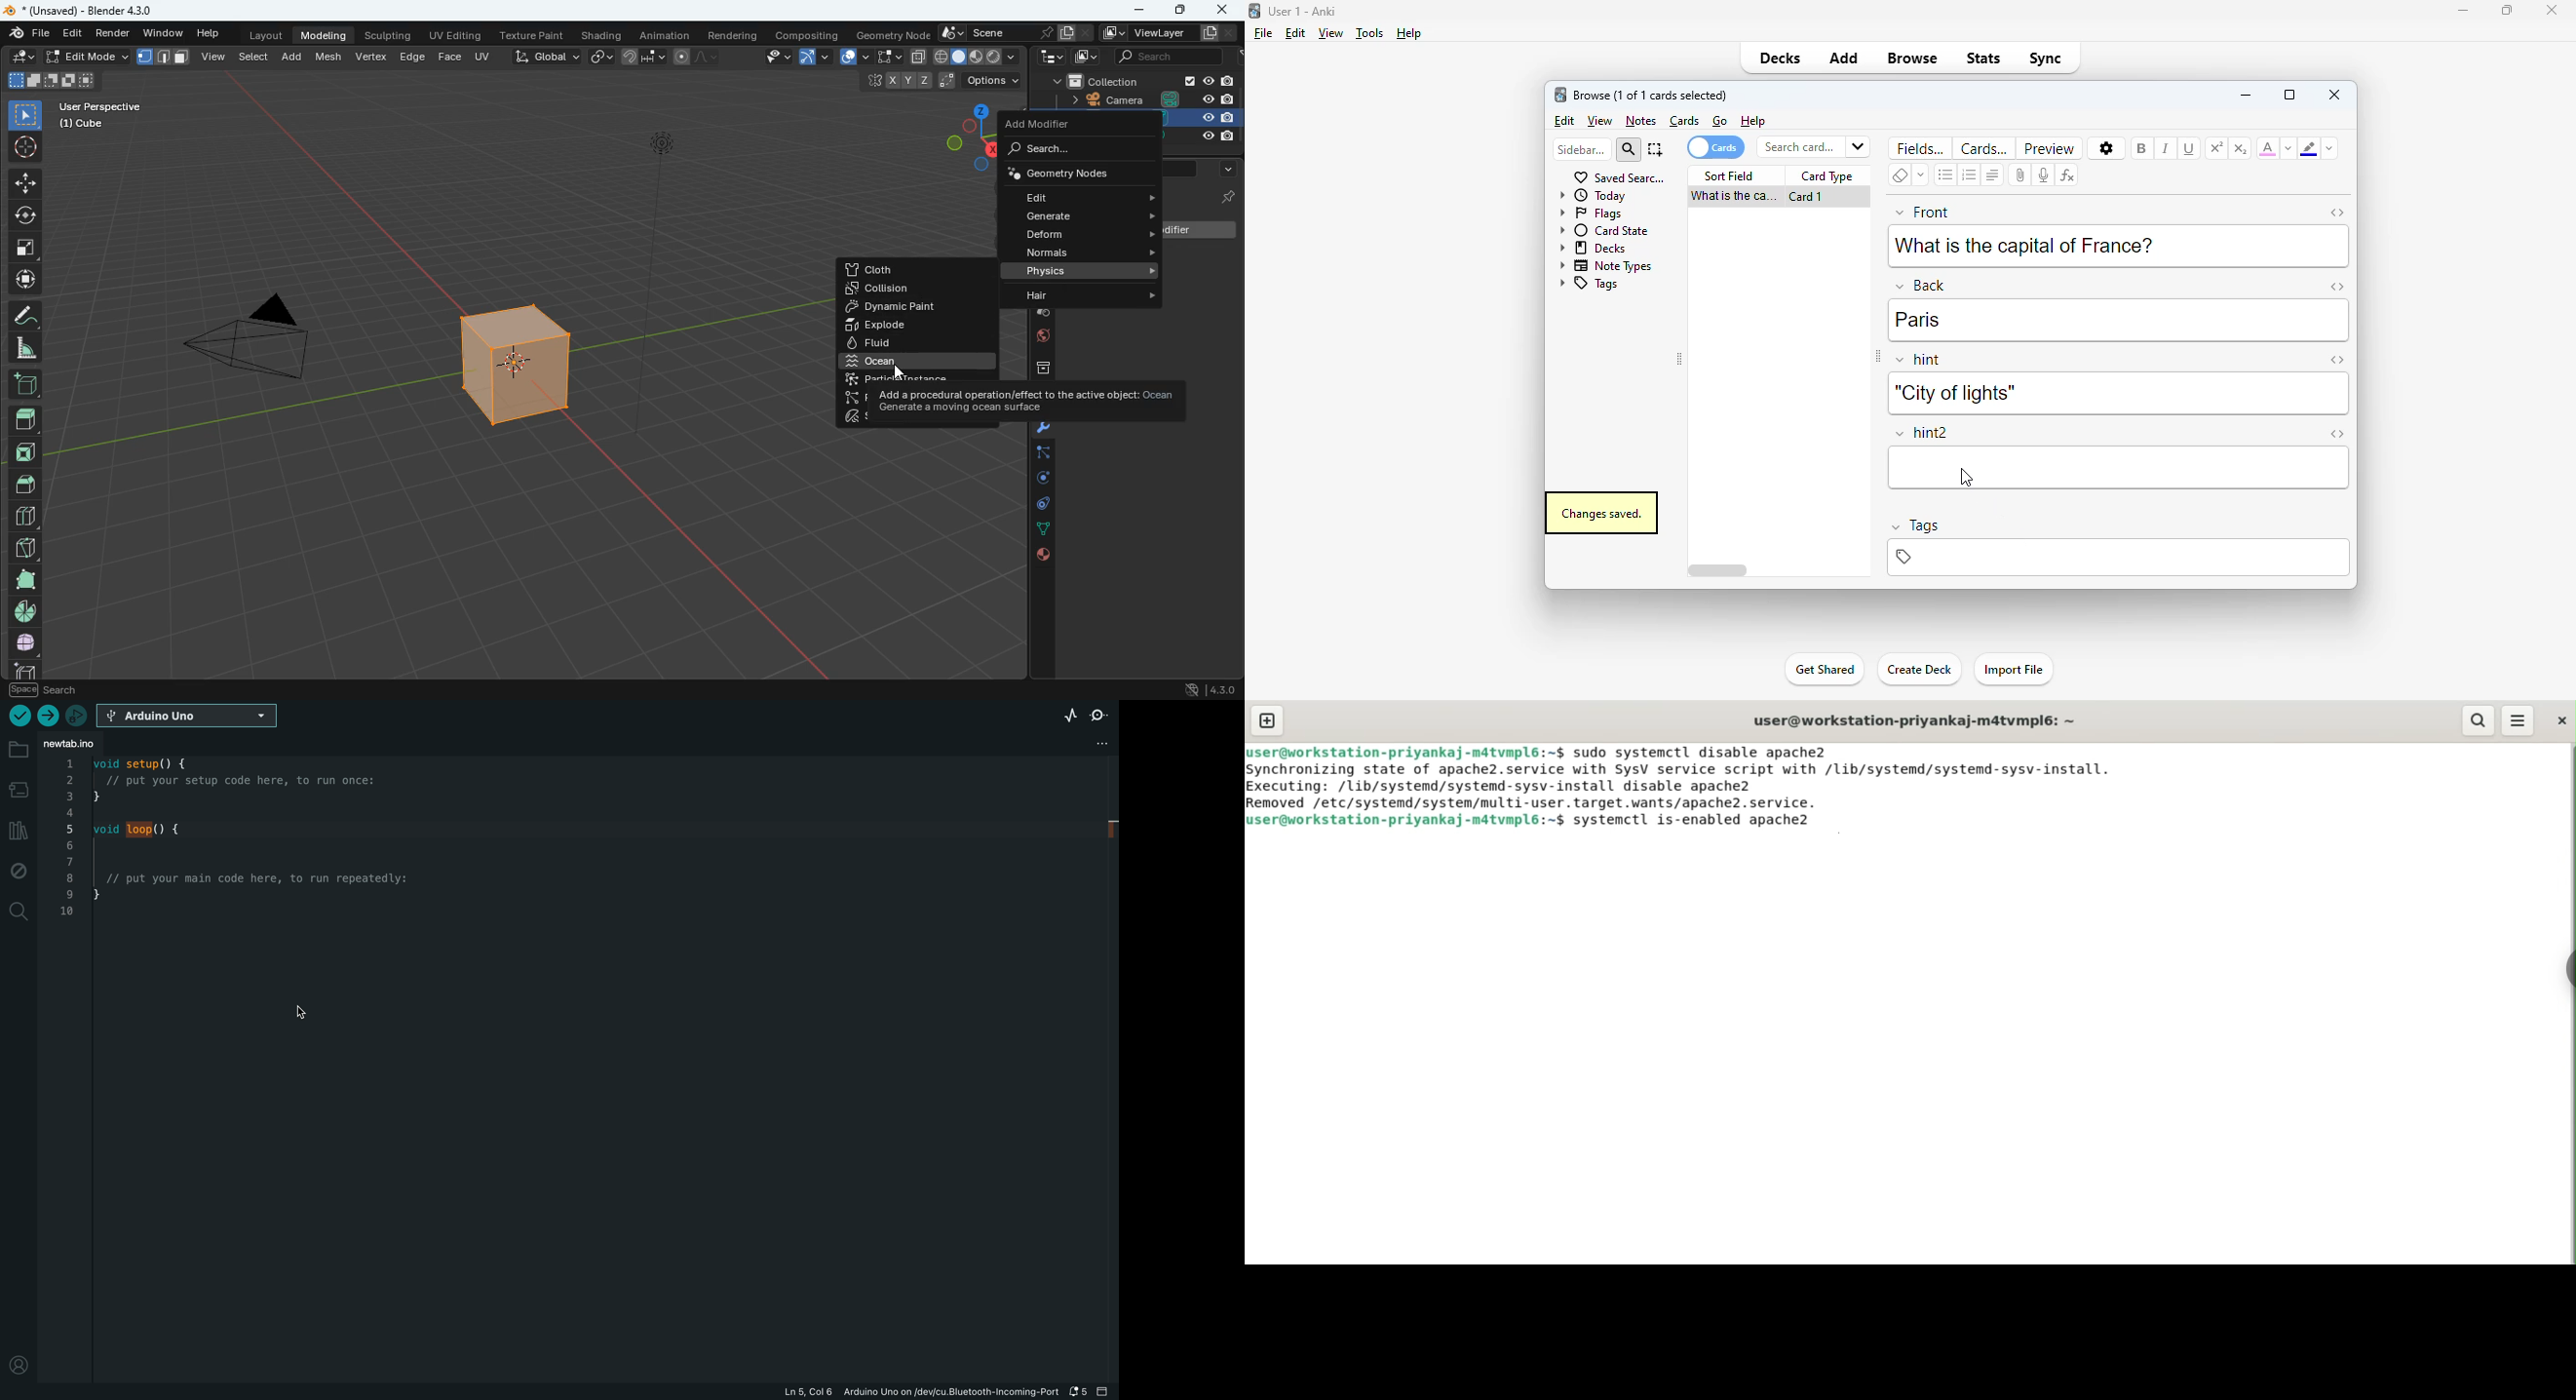 The image size is (2576, 1400). Describe the element at coordinates (2066, 175) in the screenshot. I see `equations` at that location.